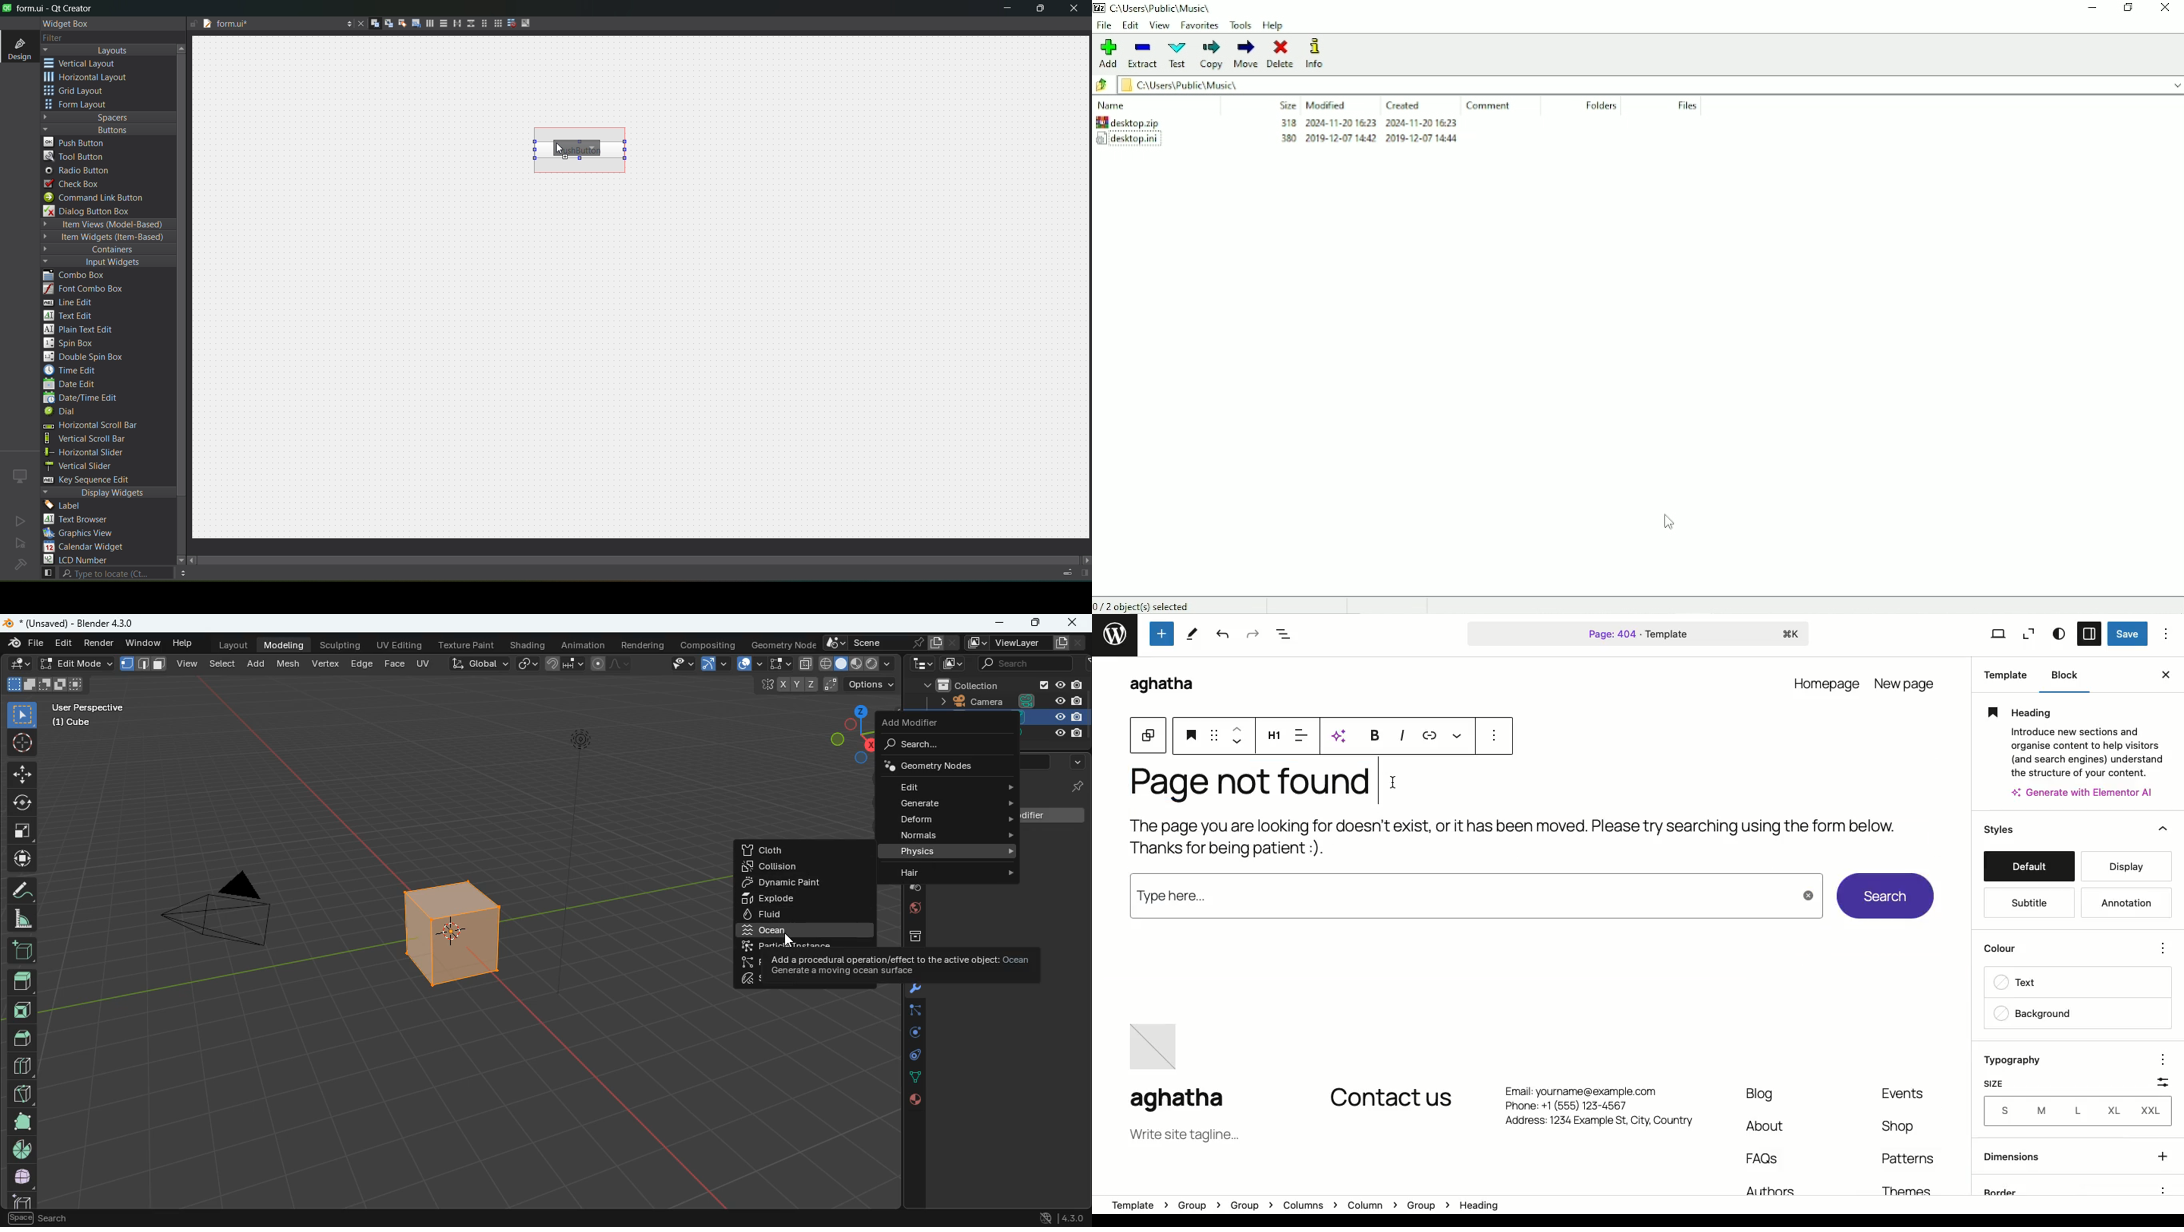  I want to click on type here, so click(1470, 897).